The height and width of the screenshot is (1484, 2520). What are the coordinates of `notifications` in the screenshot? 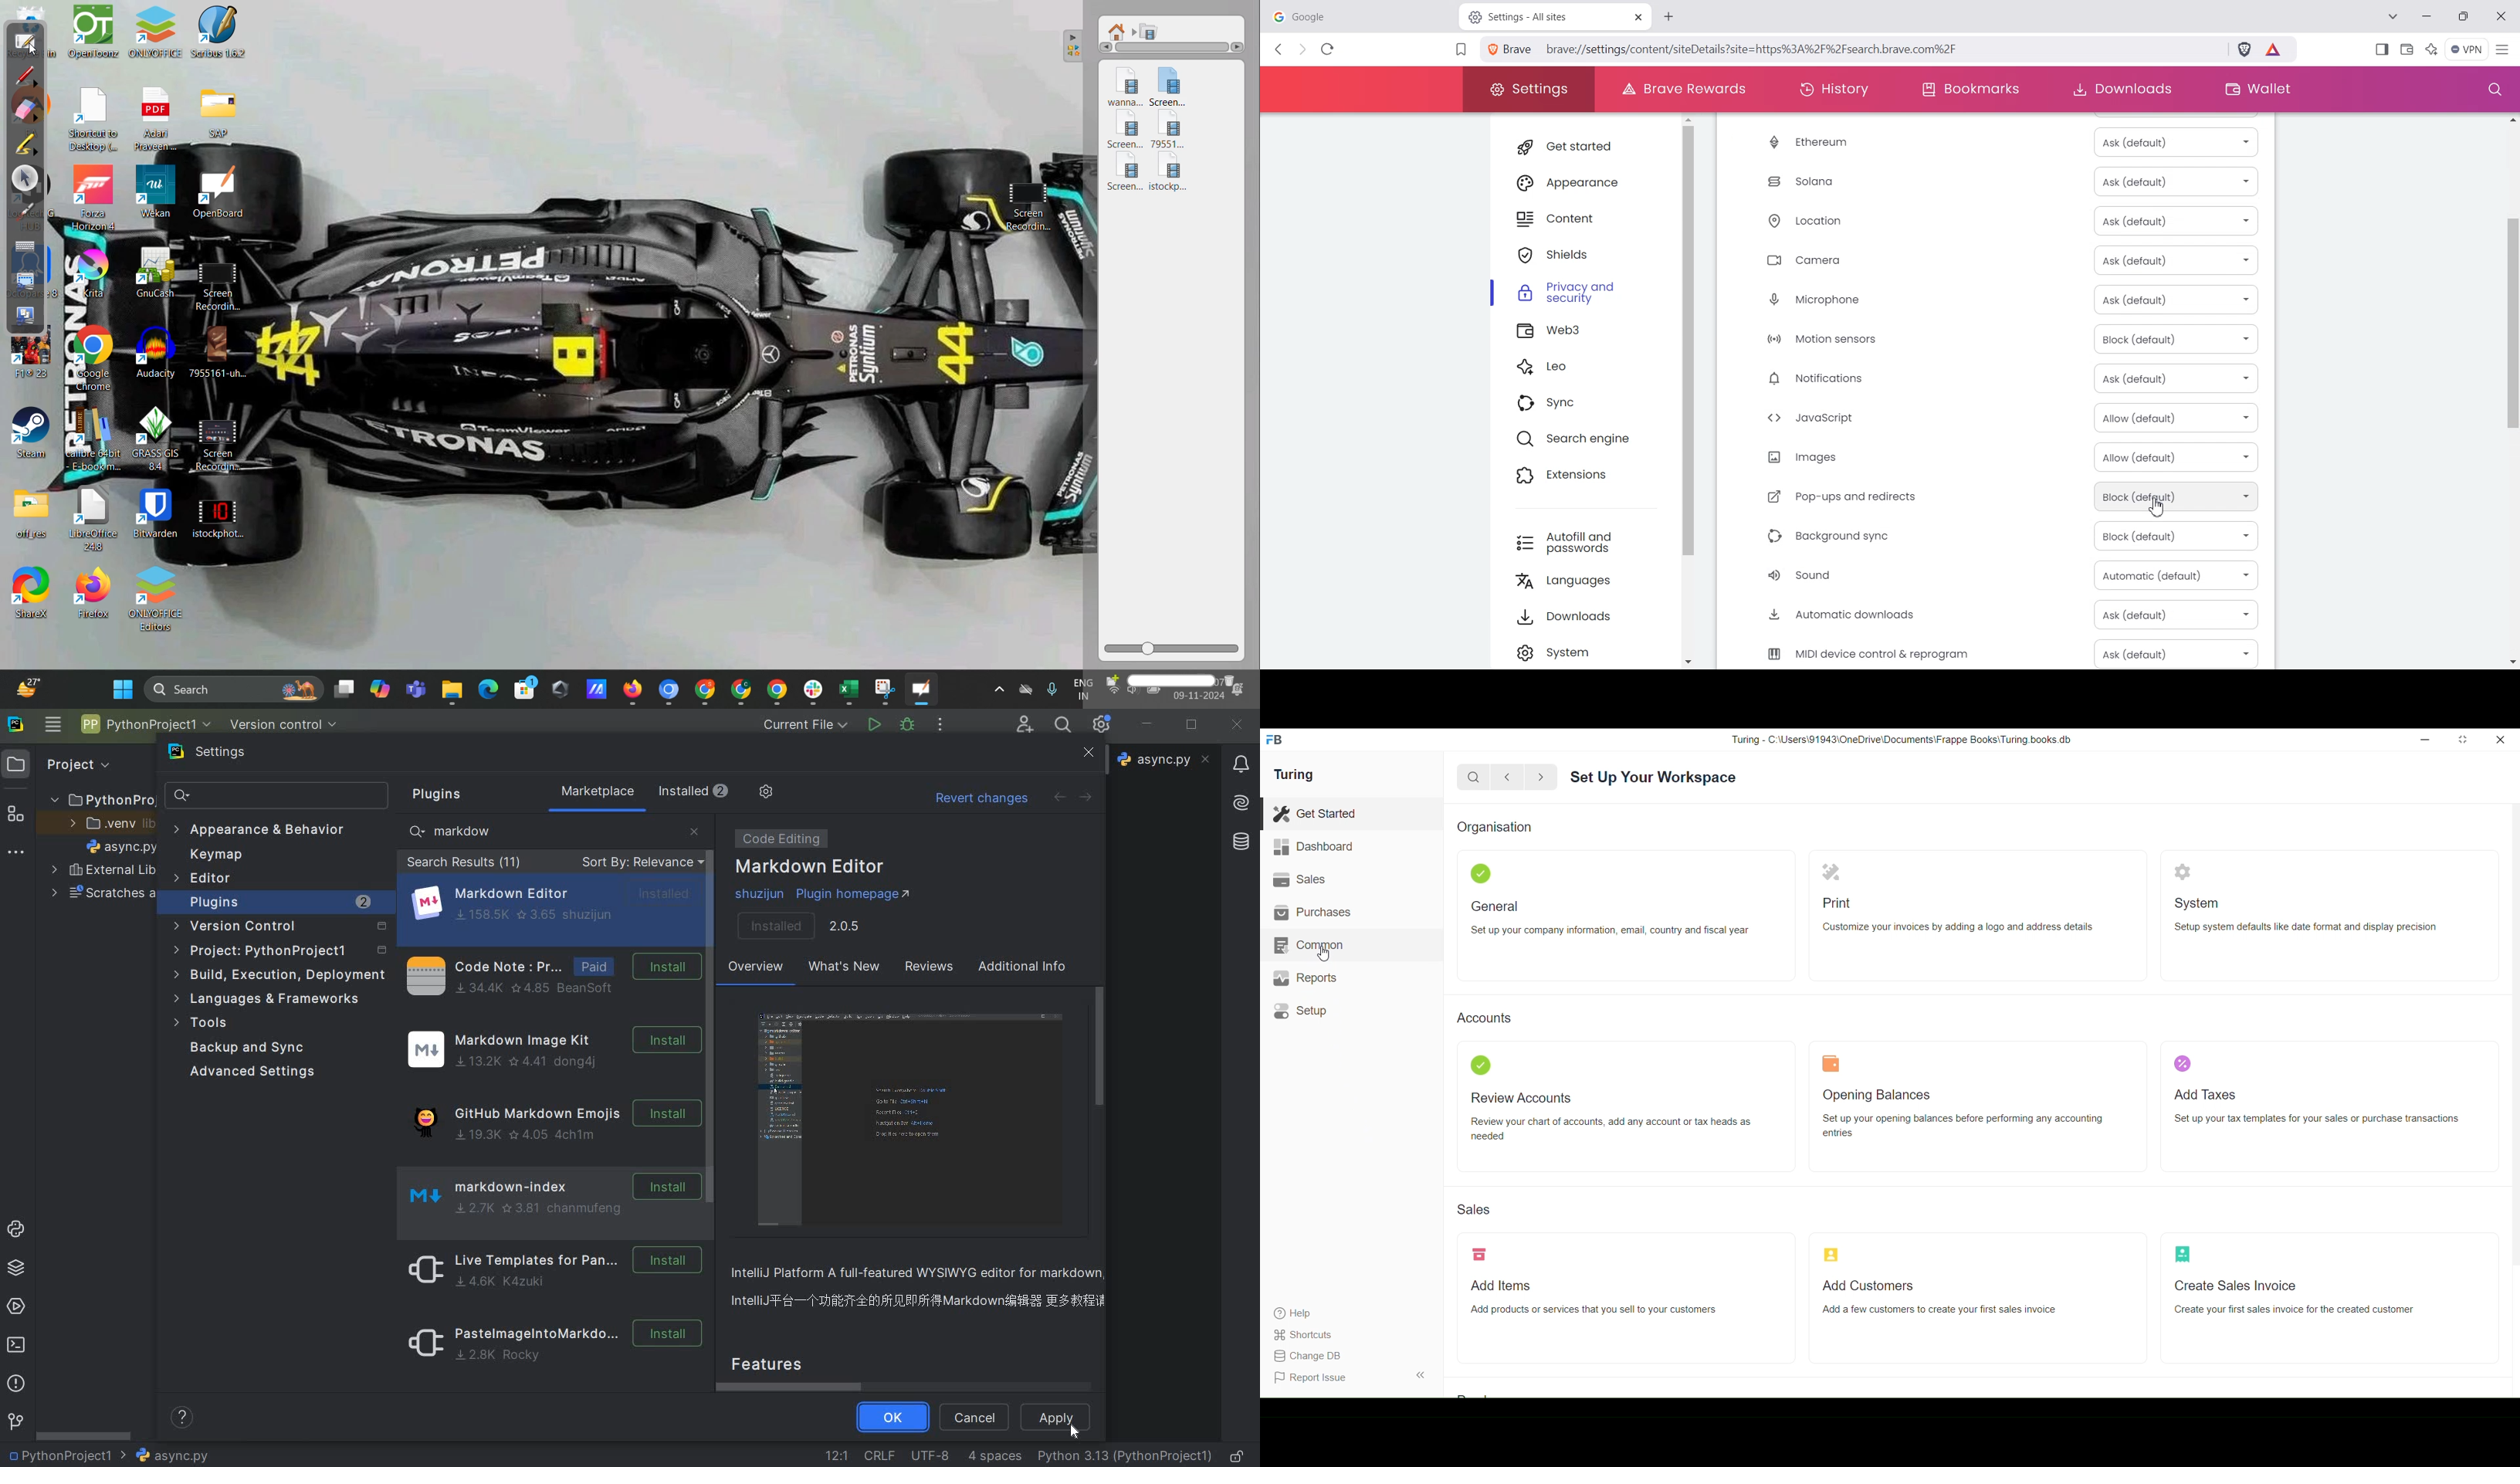 It's located at (1242, 766).